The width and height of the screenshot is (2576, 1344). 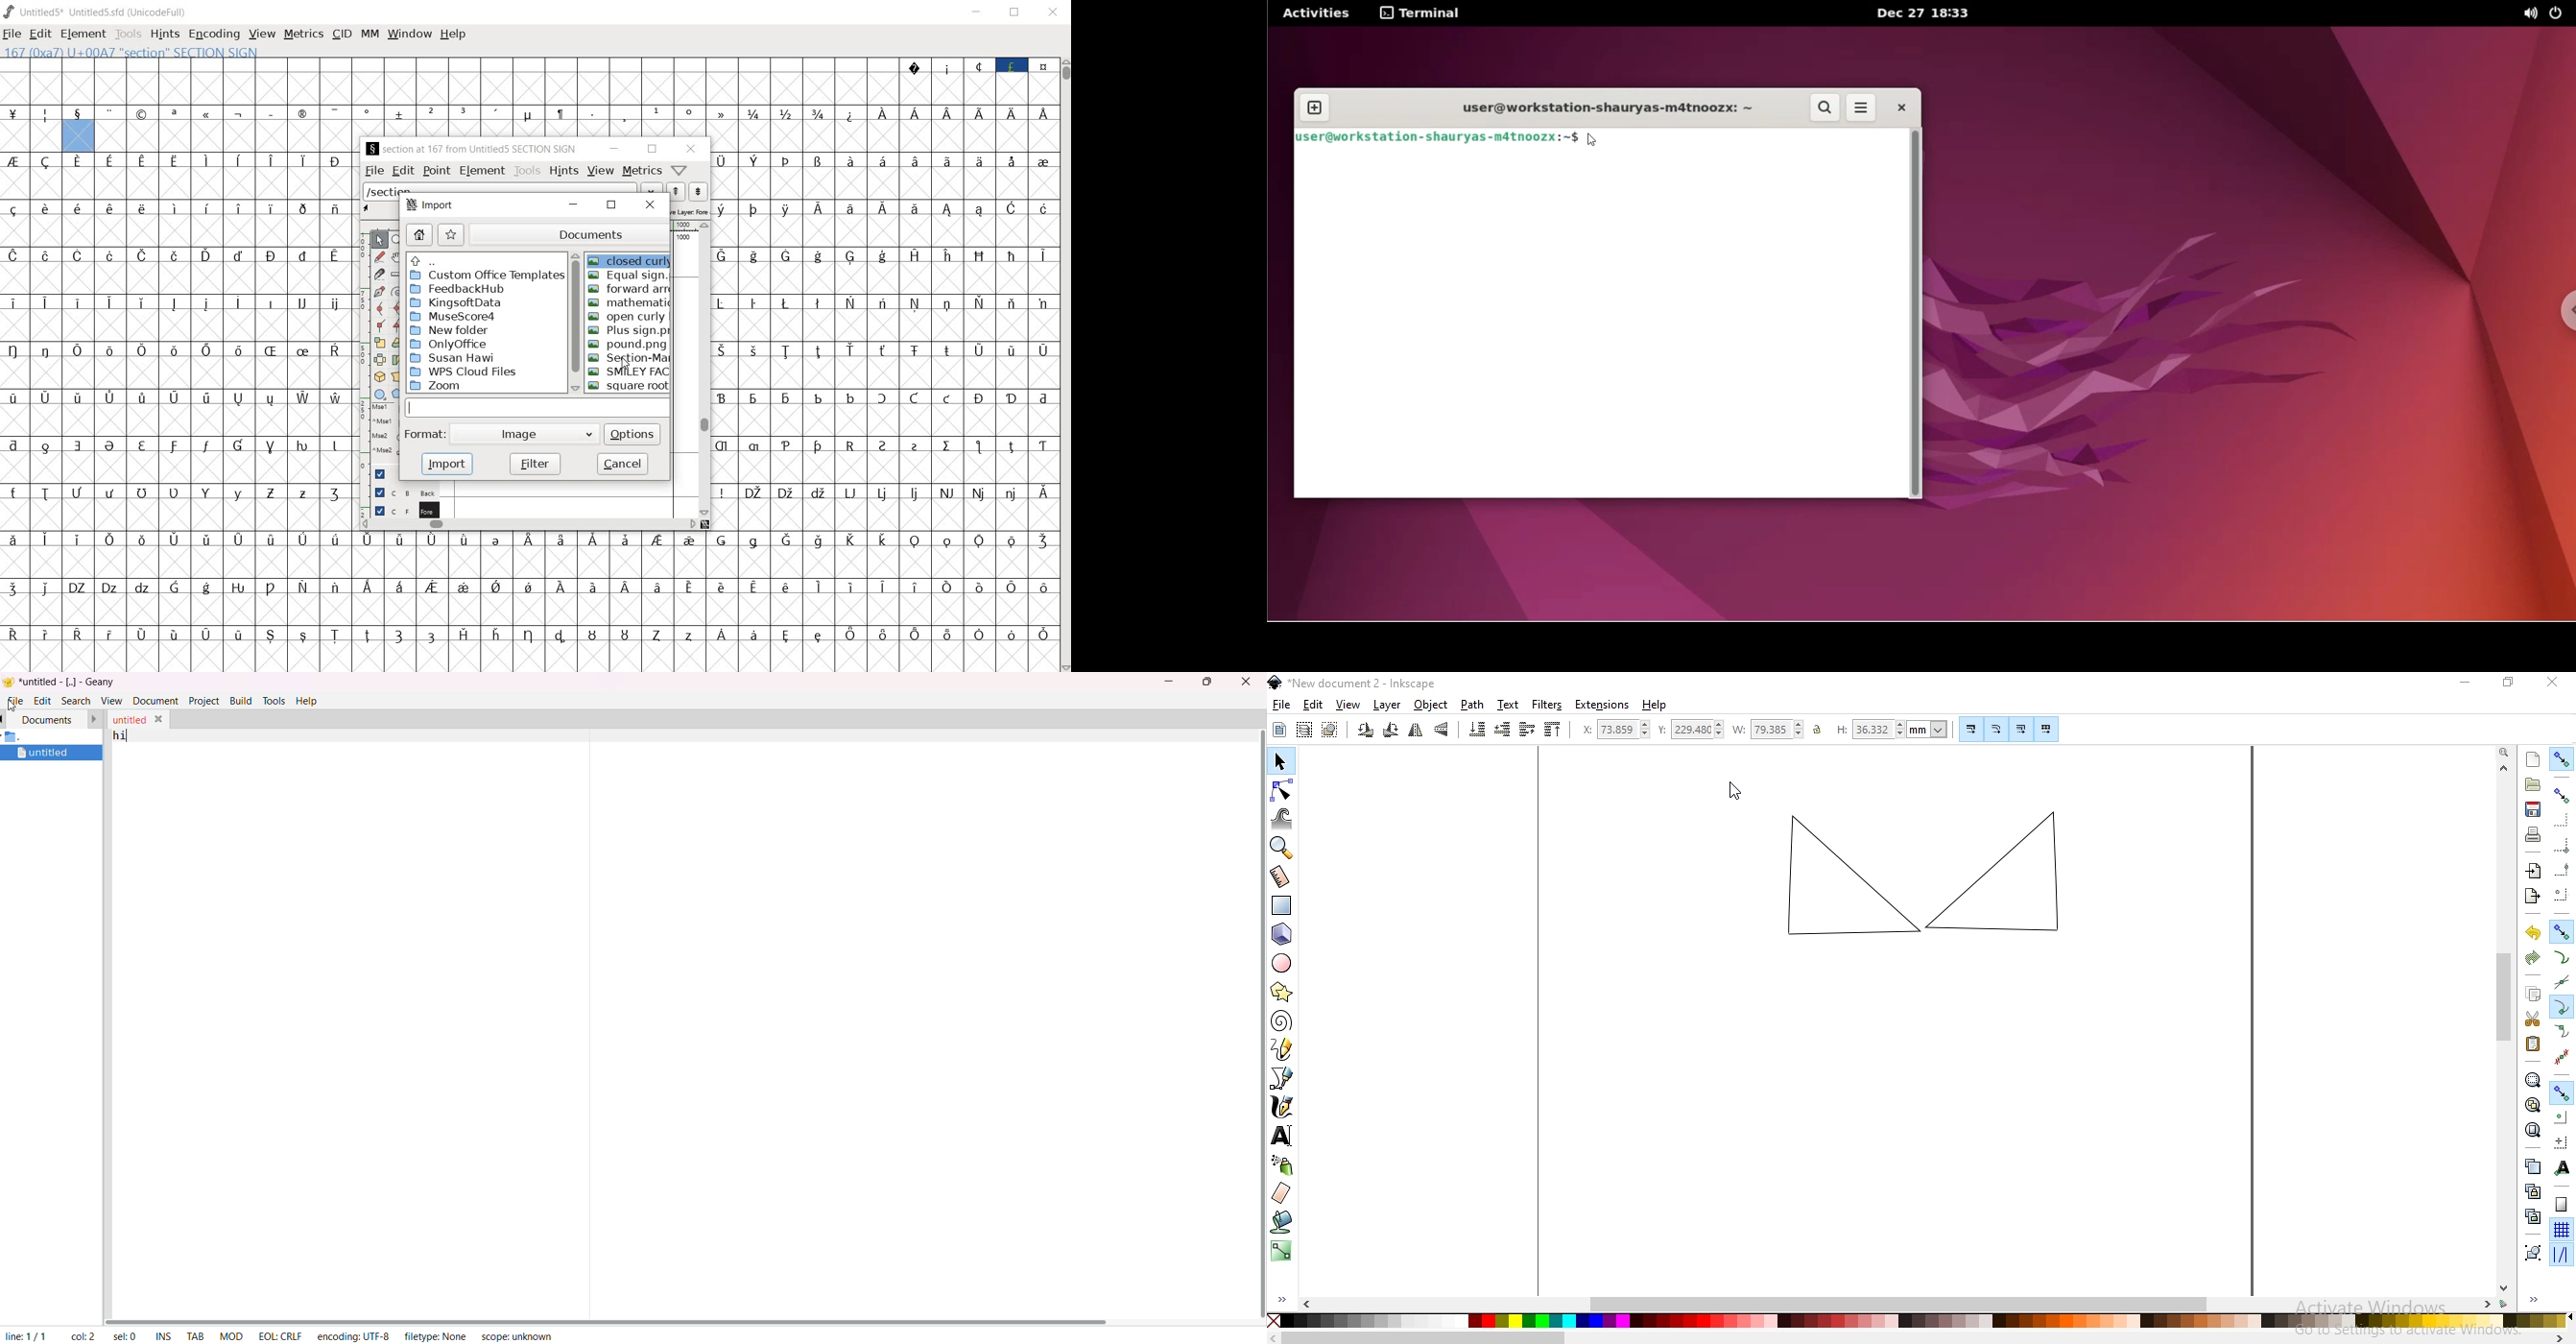 I want to click on minimize, so click(x=1166, y=679).